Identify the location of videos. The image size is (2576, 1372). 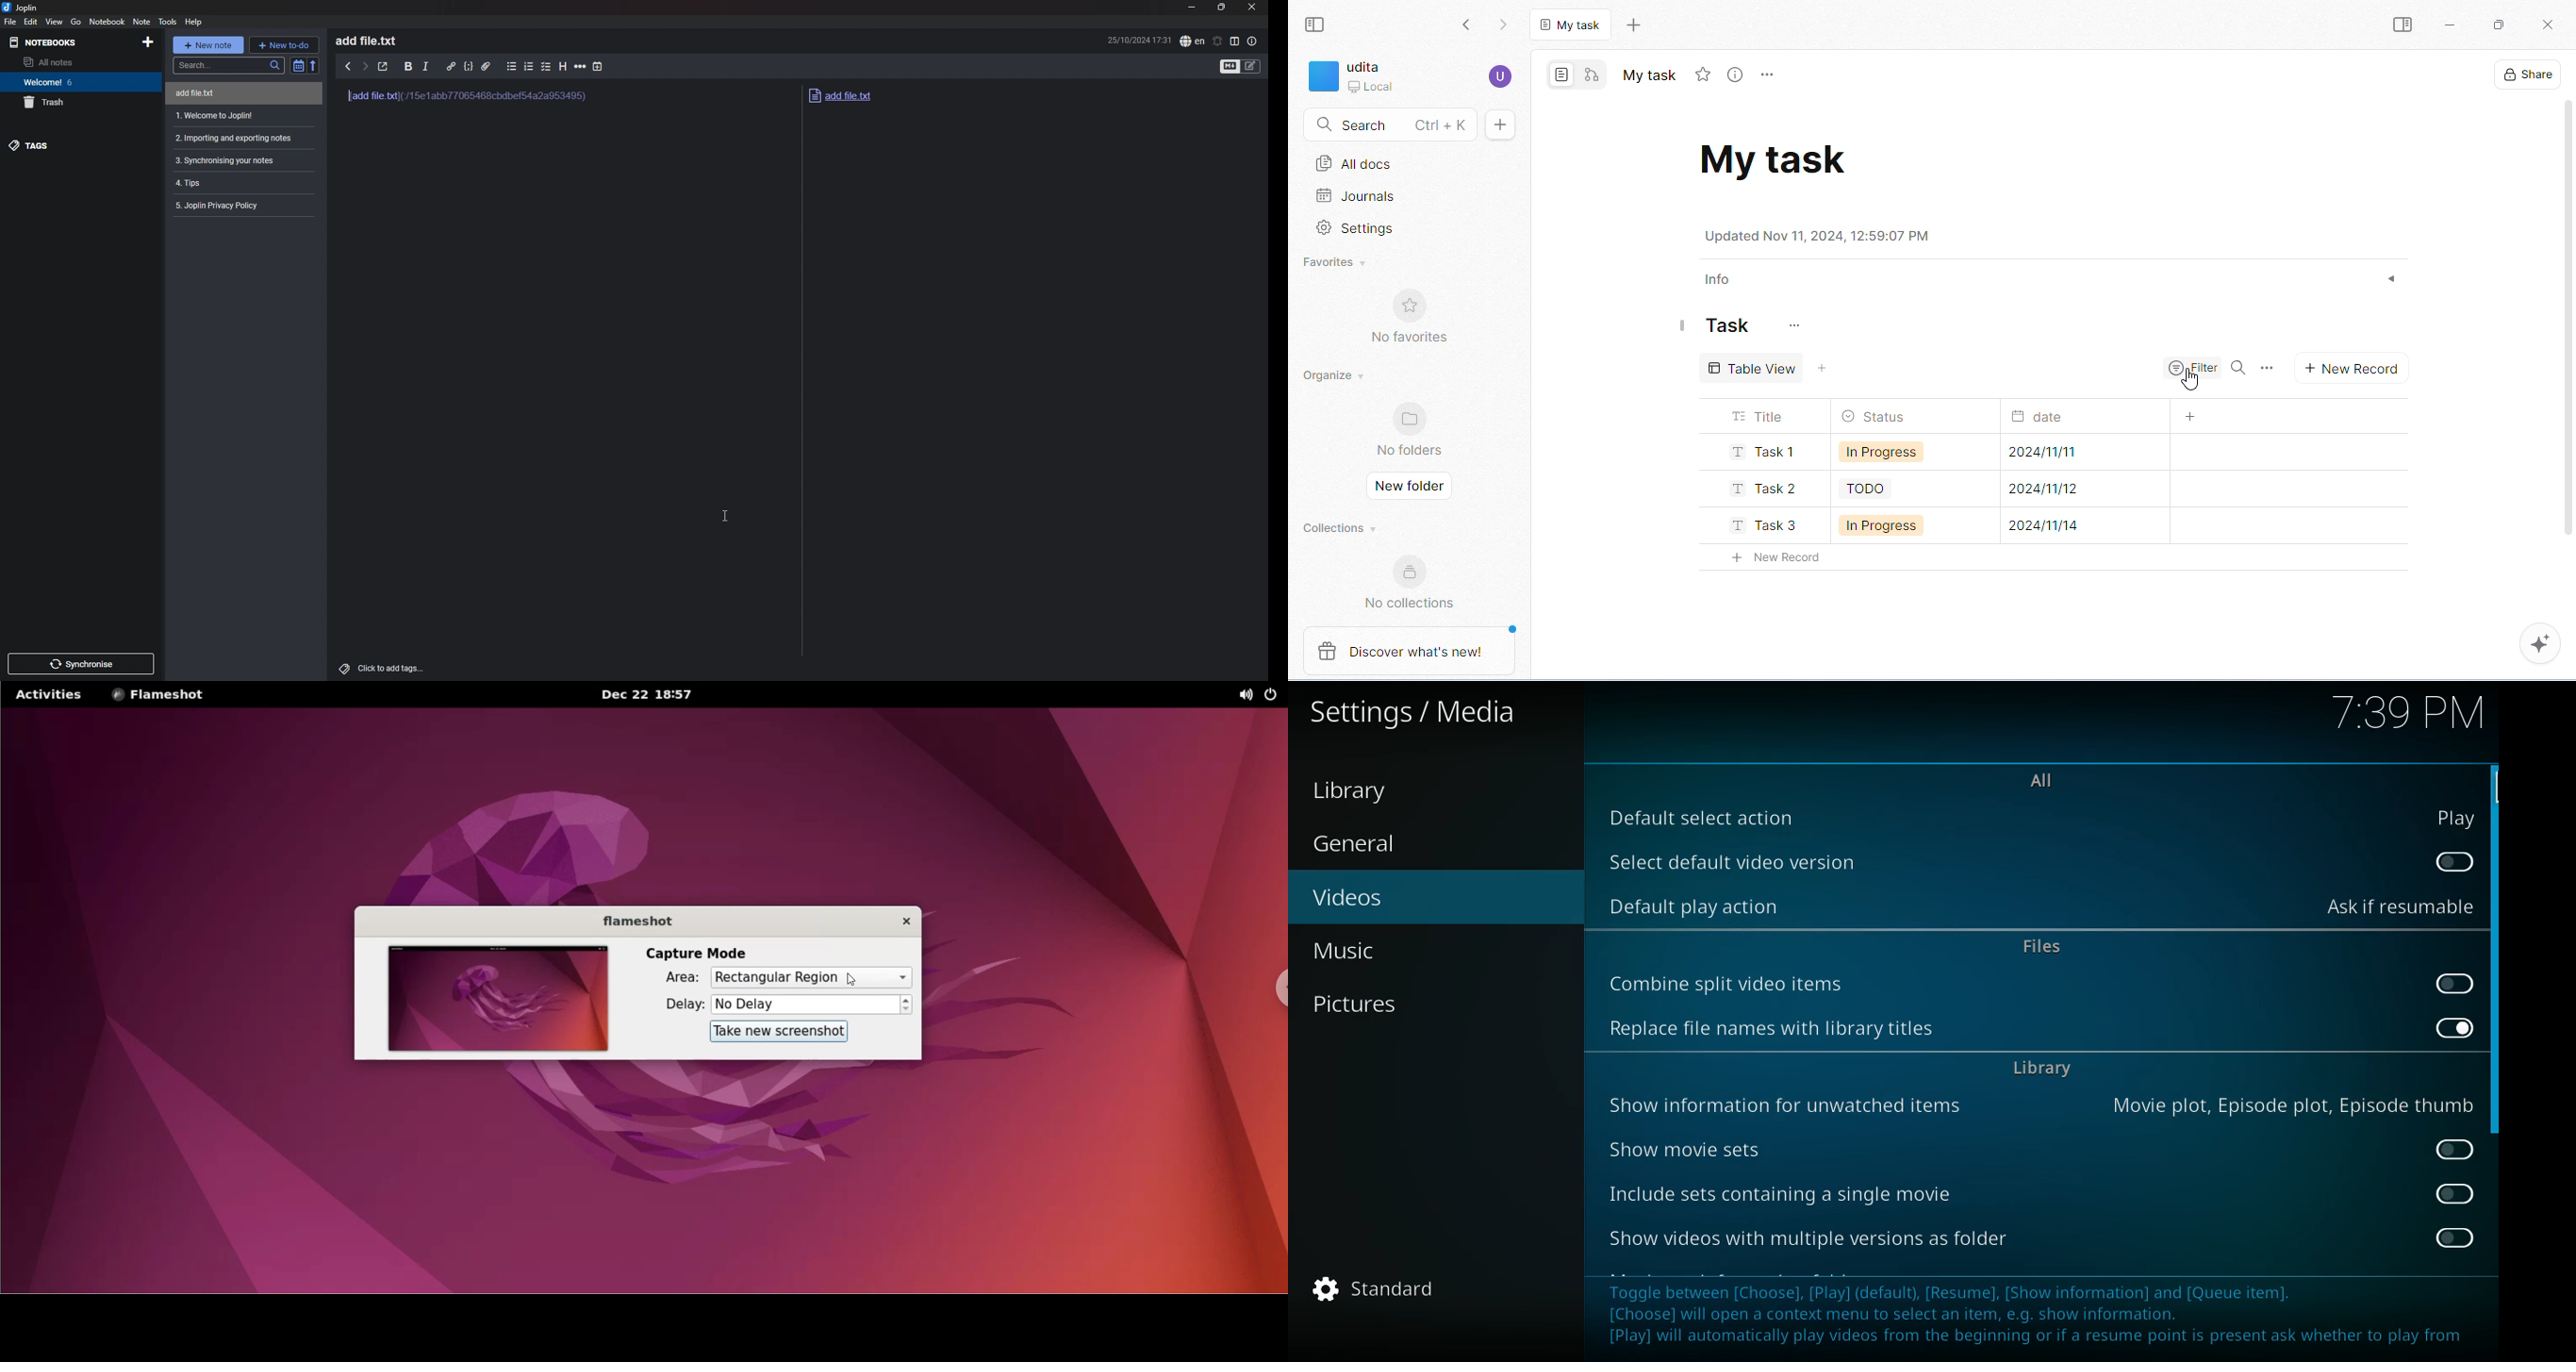
(1421, 899).